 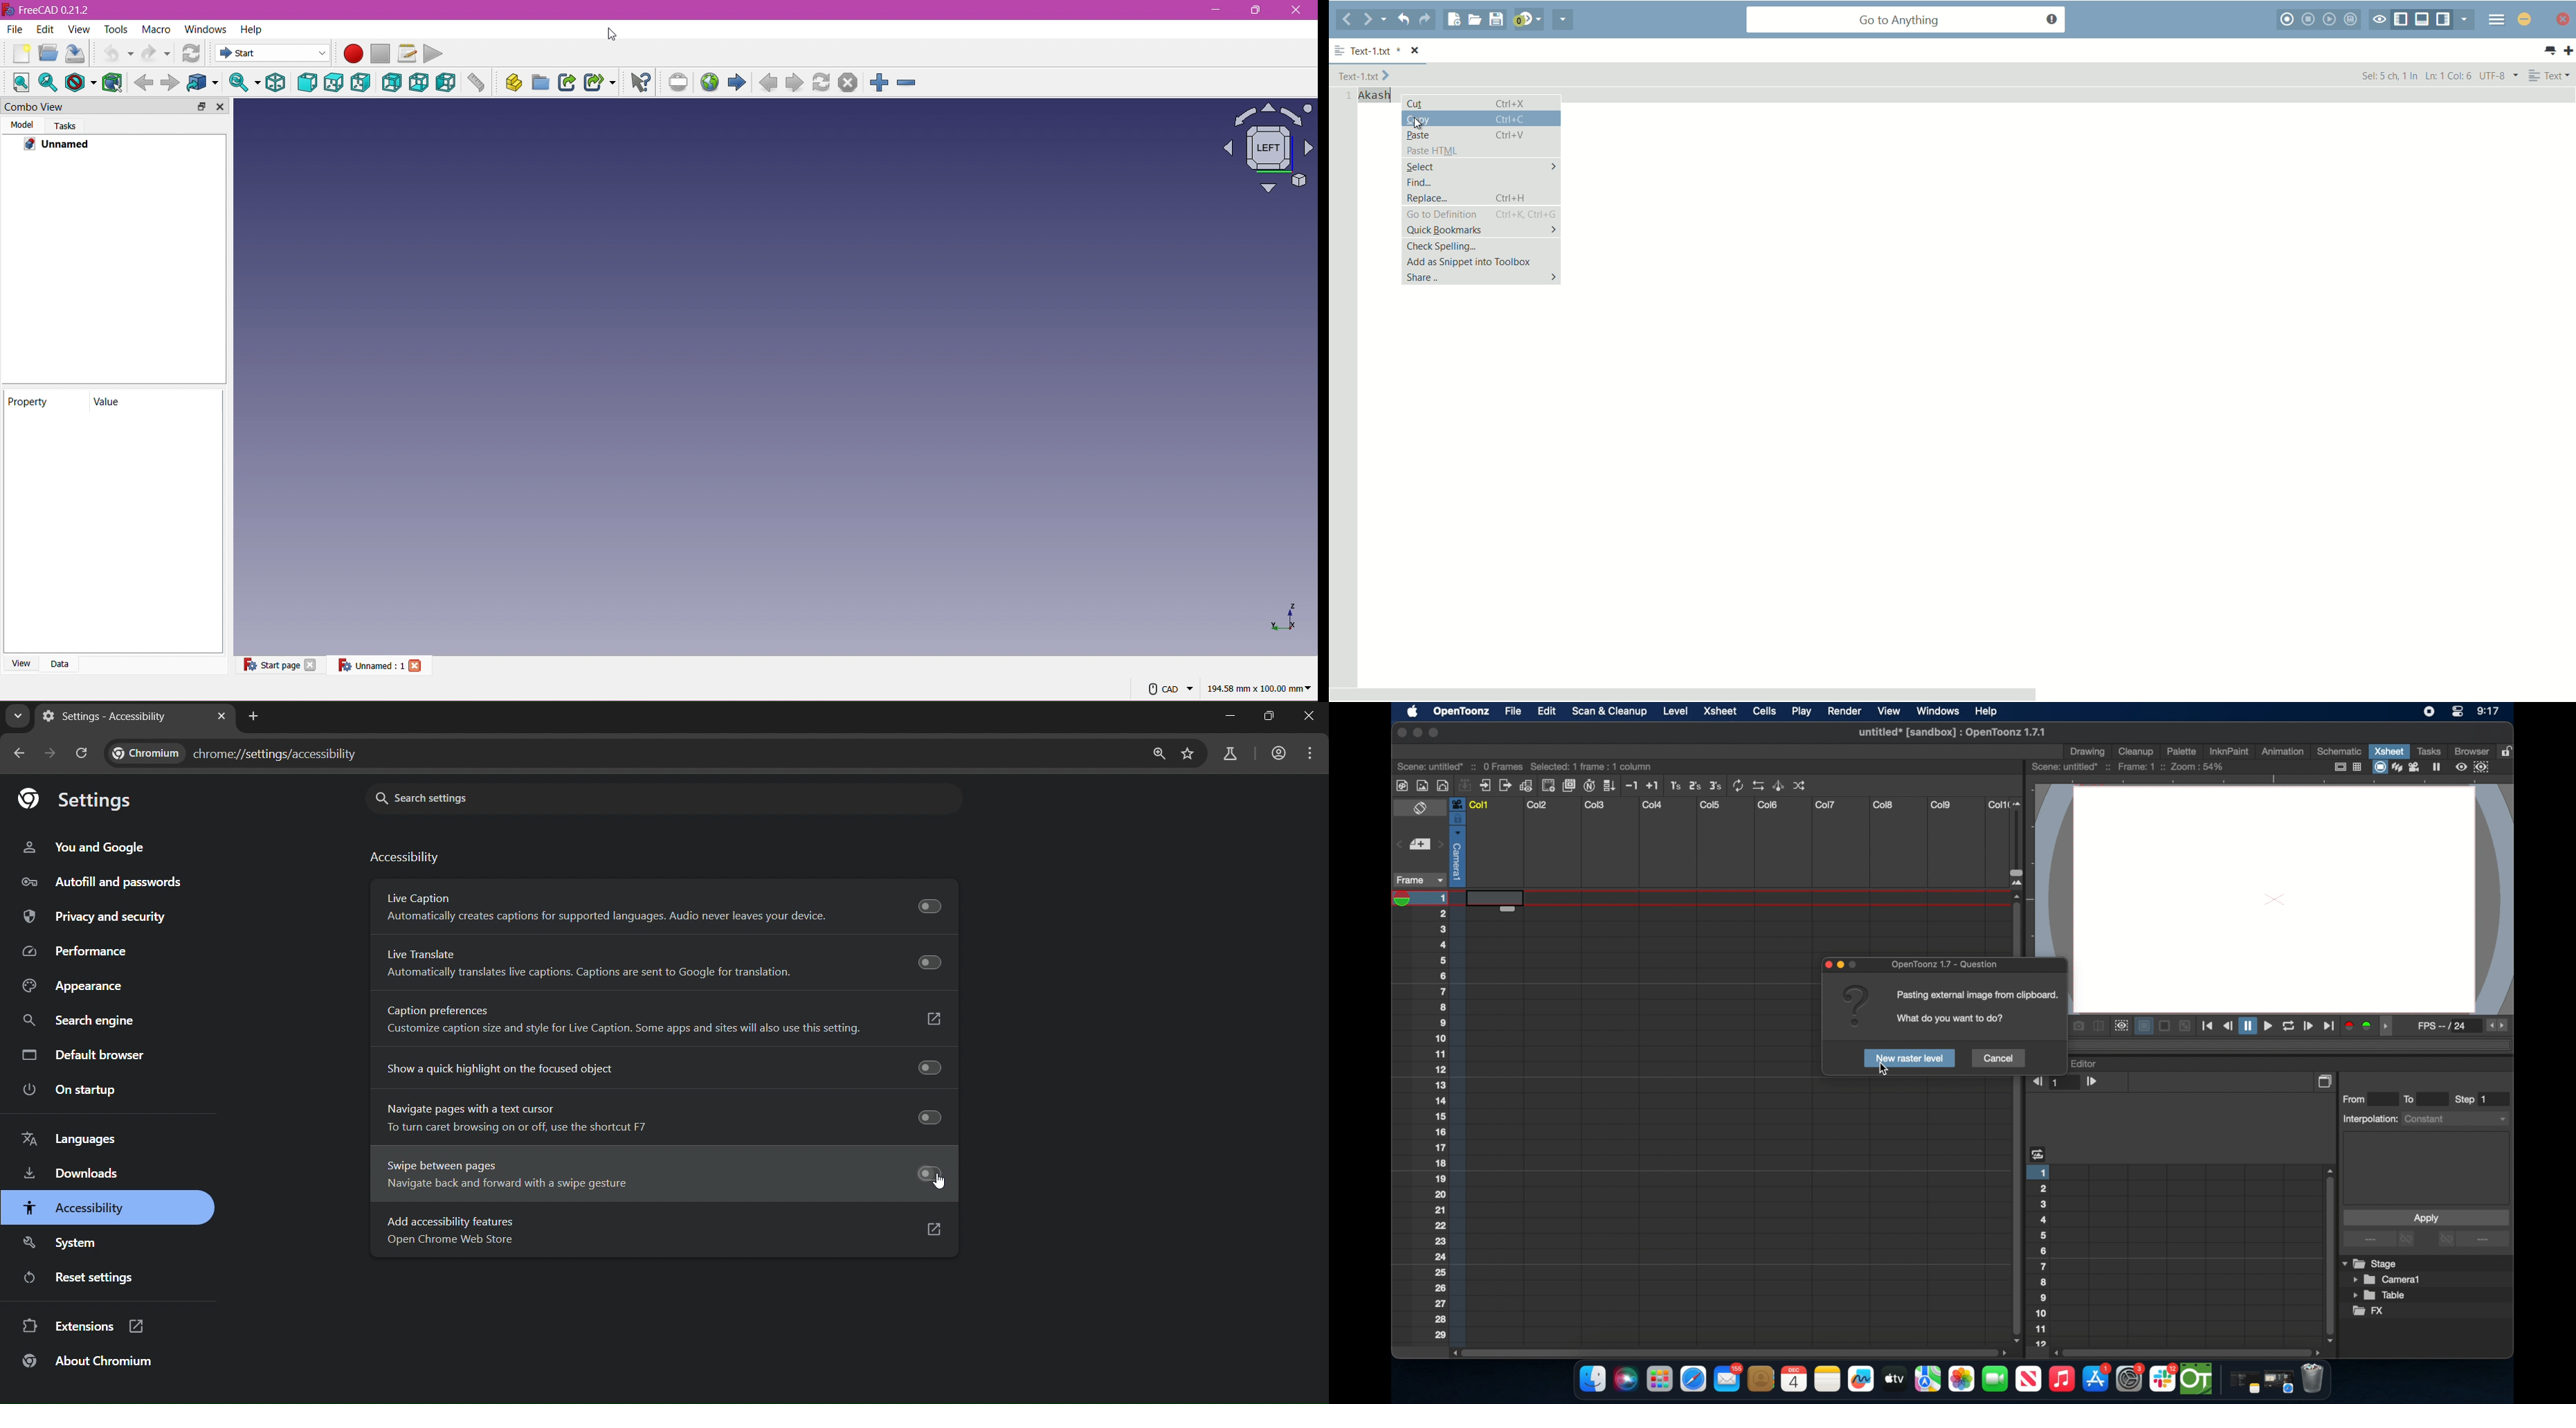 What do you see at coordinates (1416, 733) in the screenshot?
I see `minimize` at bounding box center [1416, 733].